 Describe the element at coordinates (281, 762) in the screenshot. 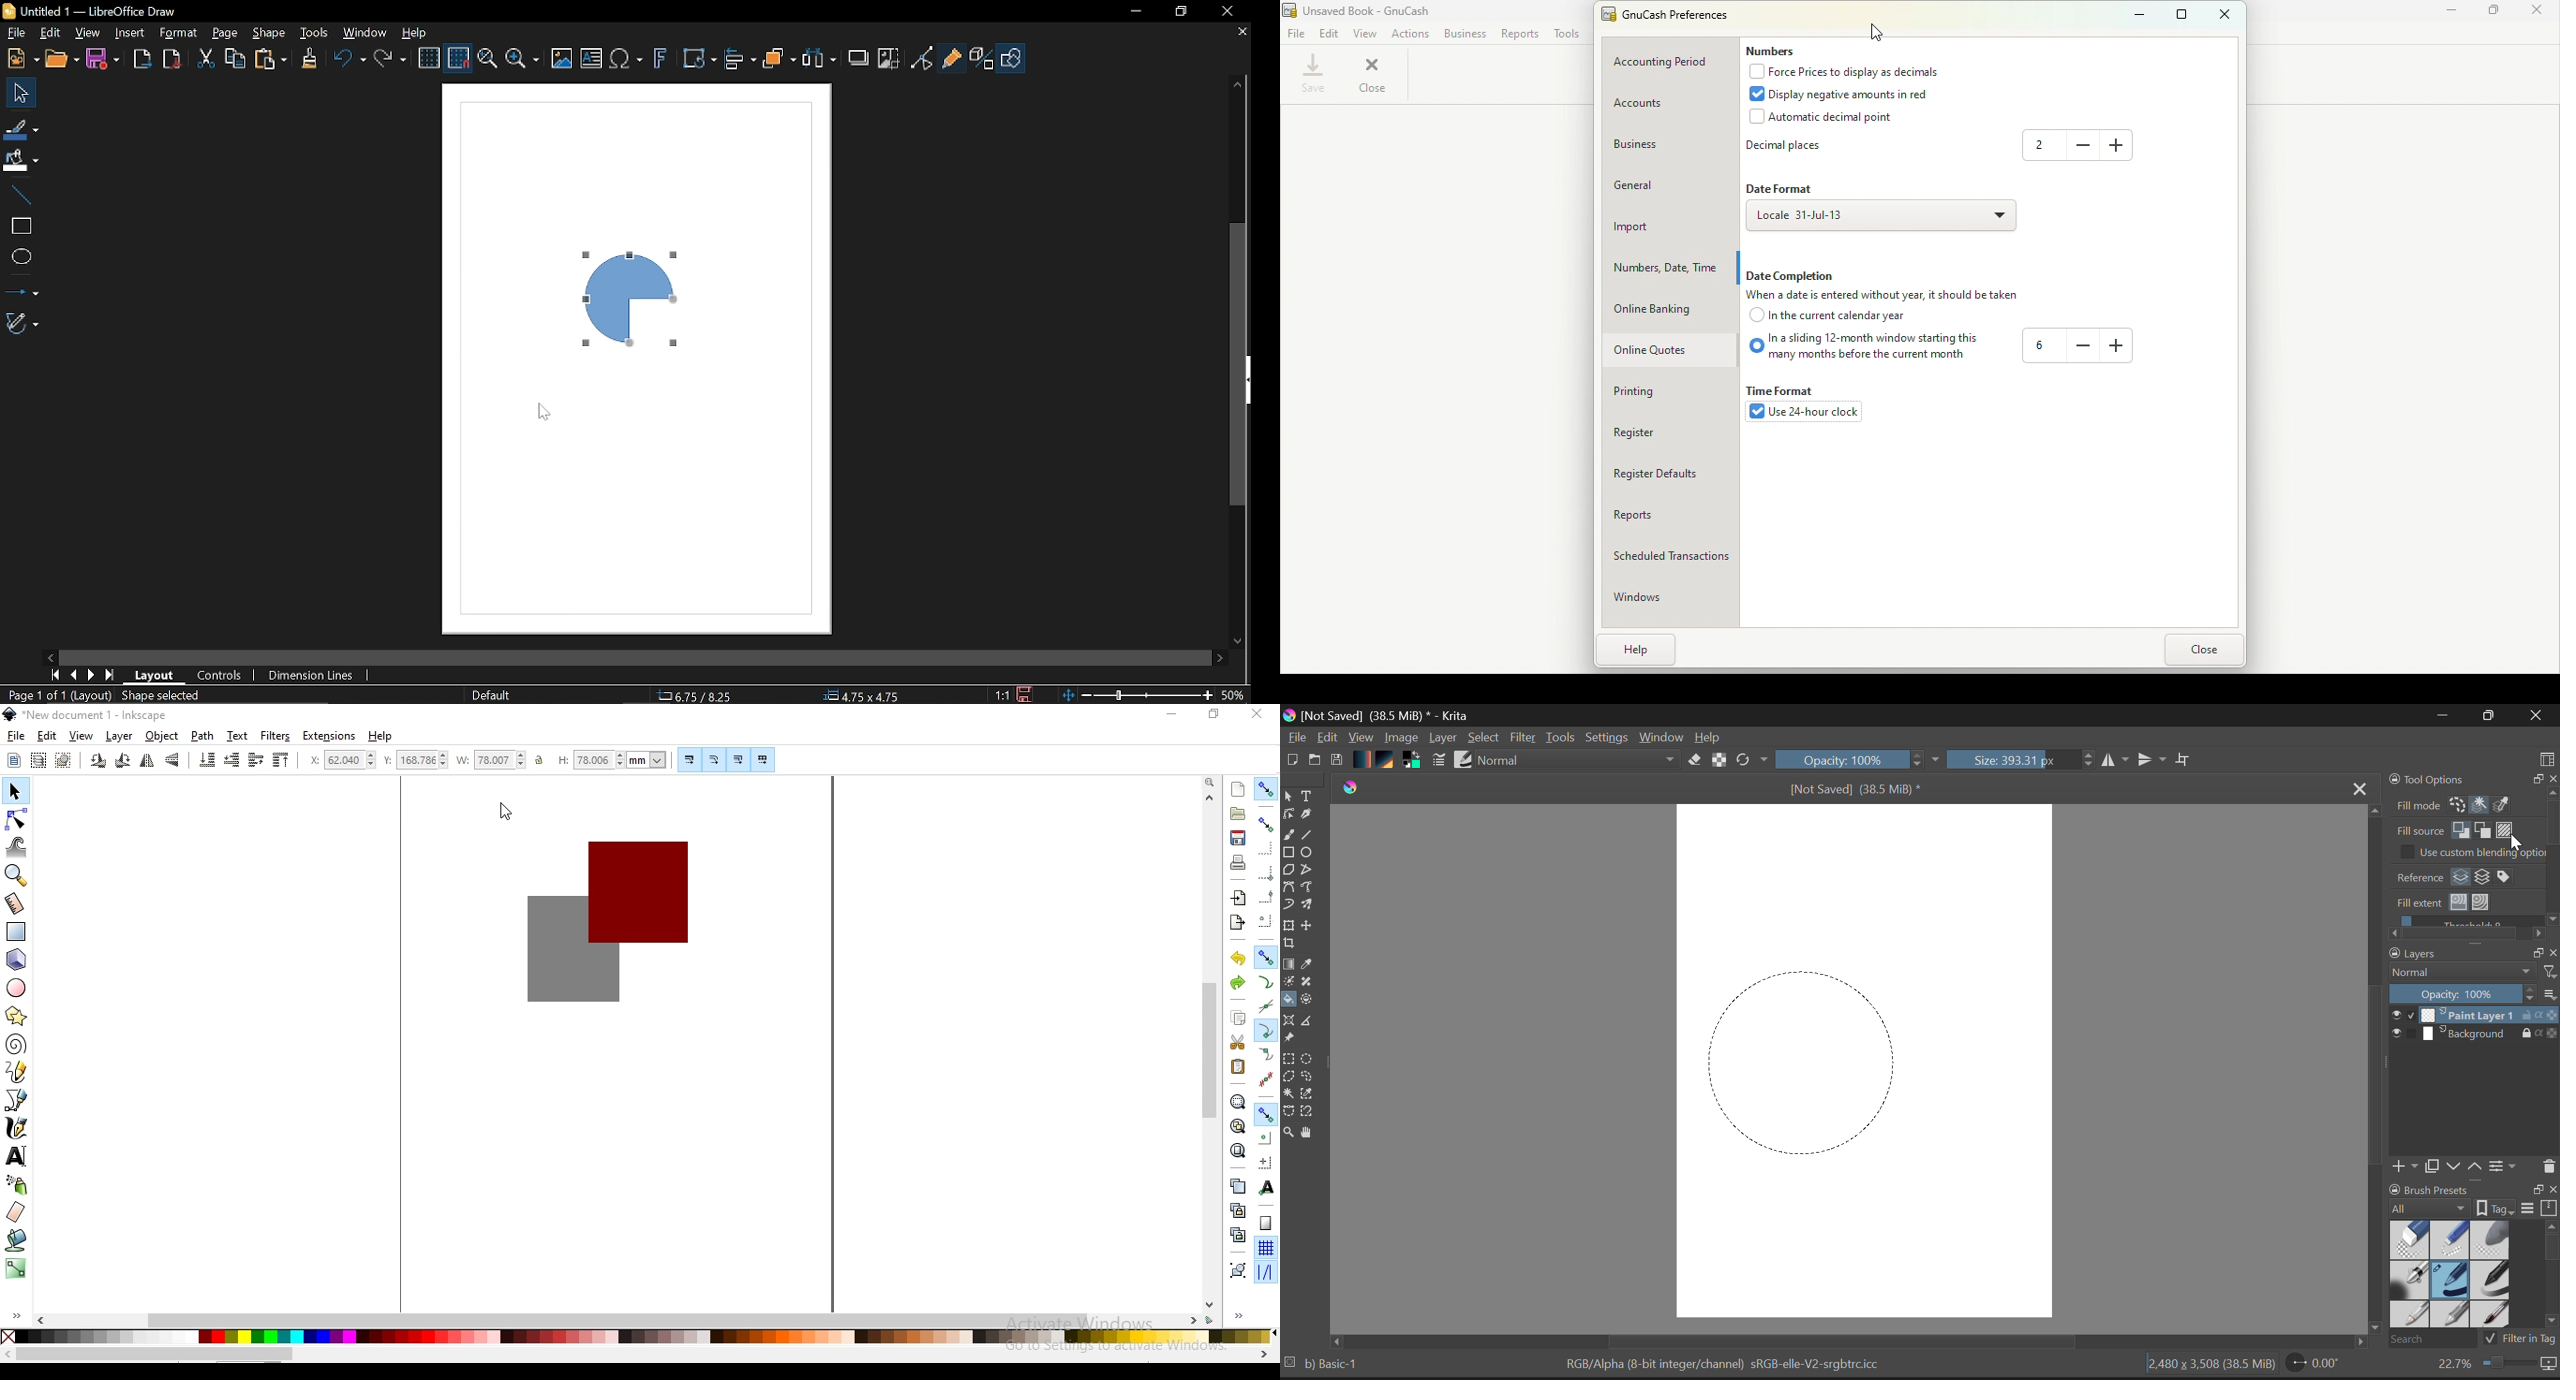

I see `raise selection to top` at that location.